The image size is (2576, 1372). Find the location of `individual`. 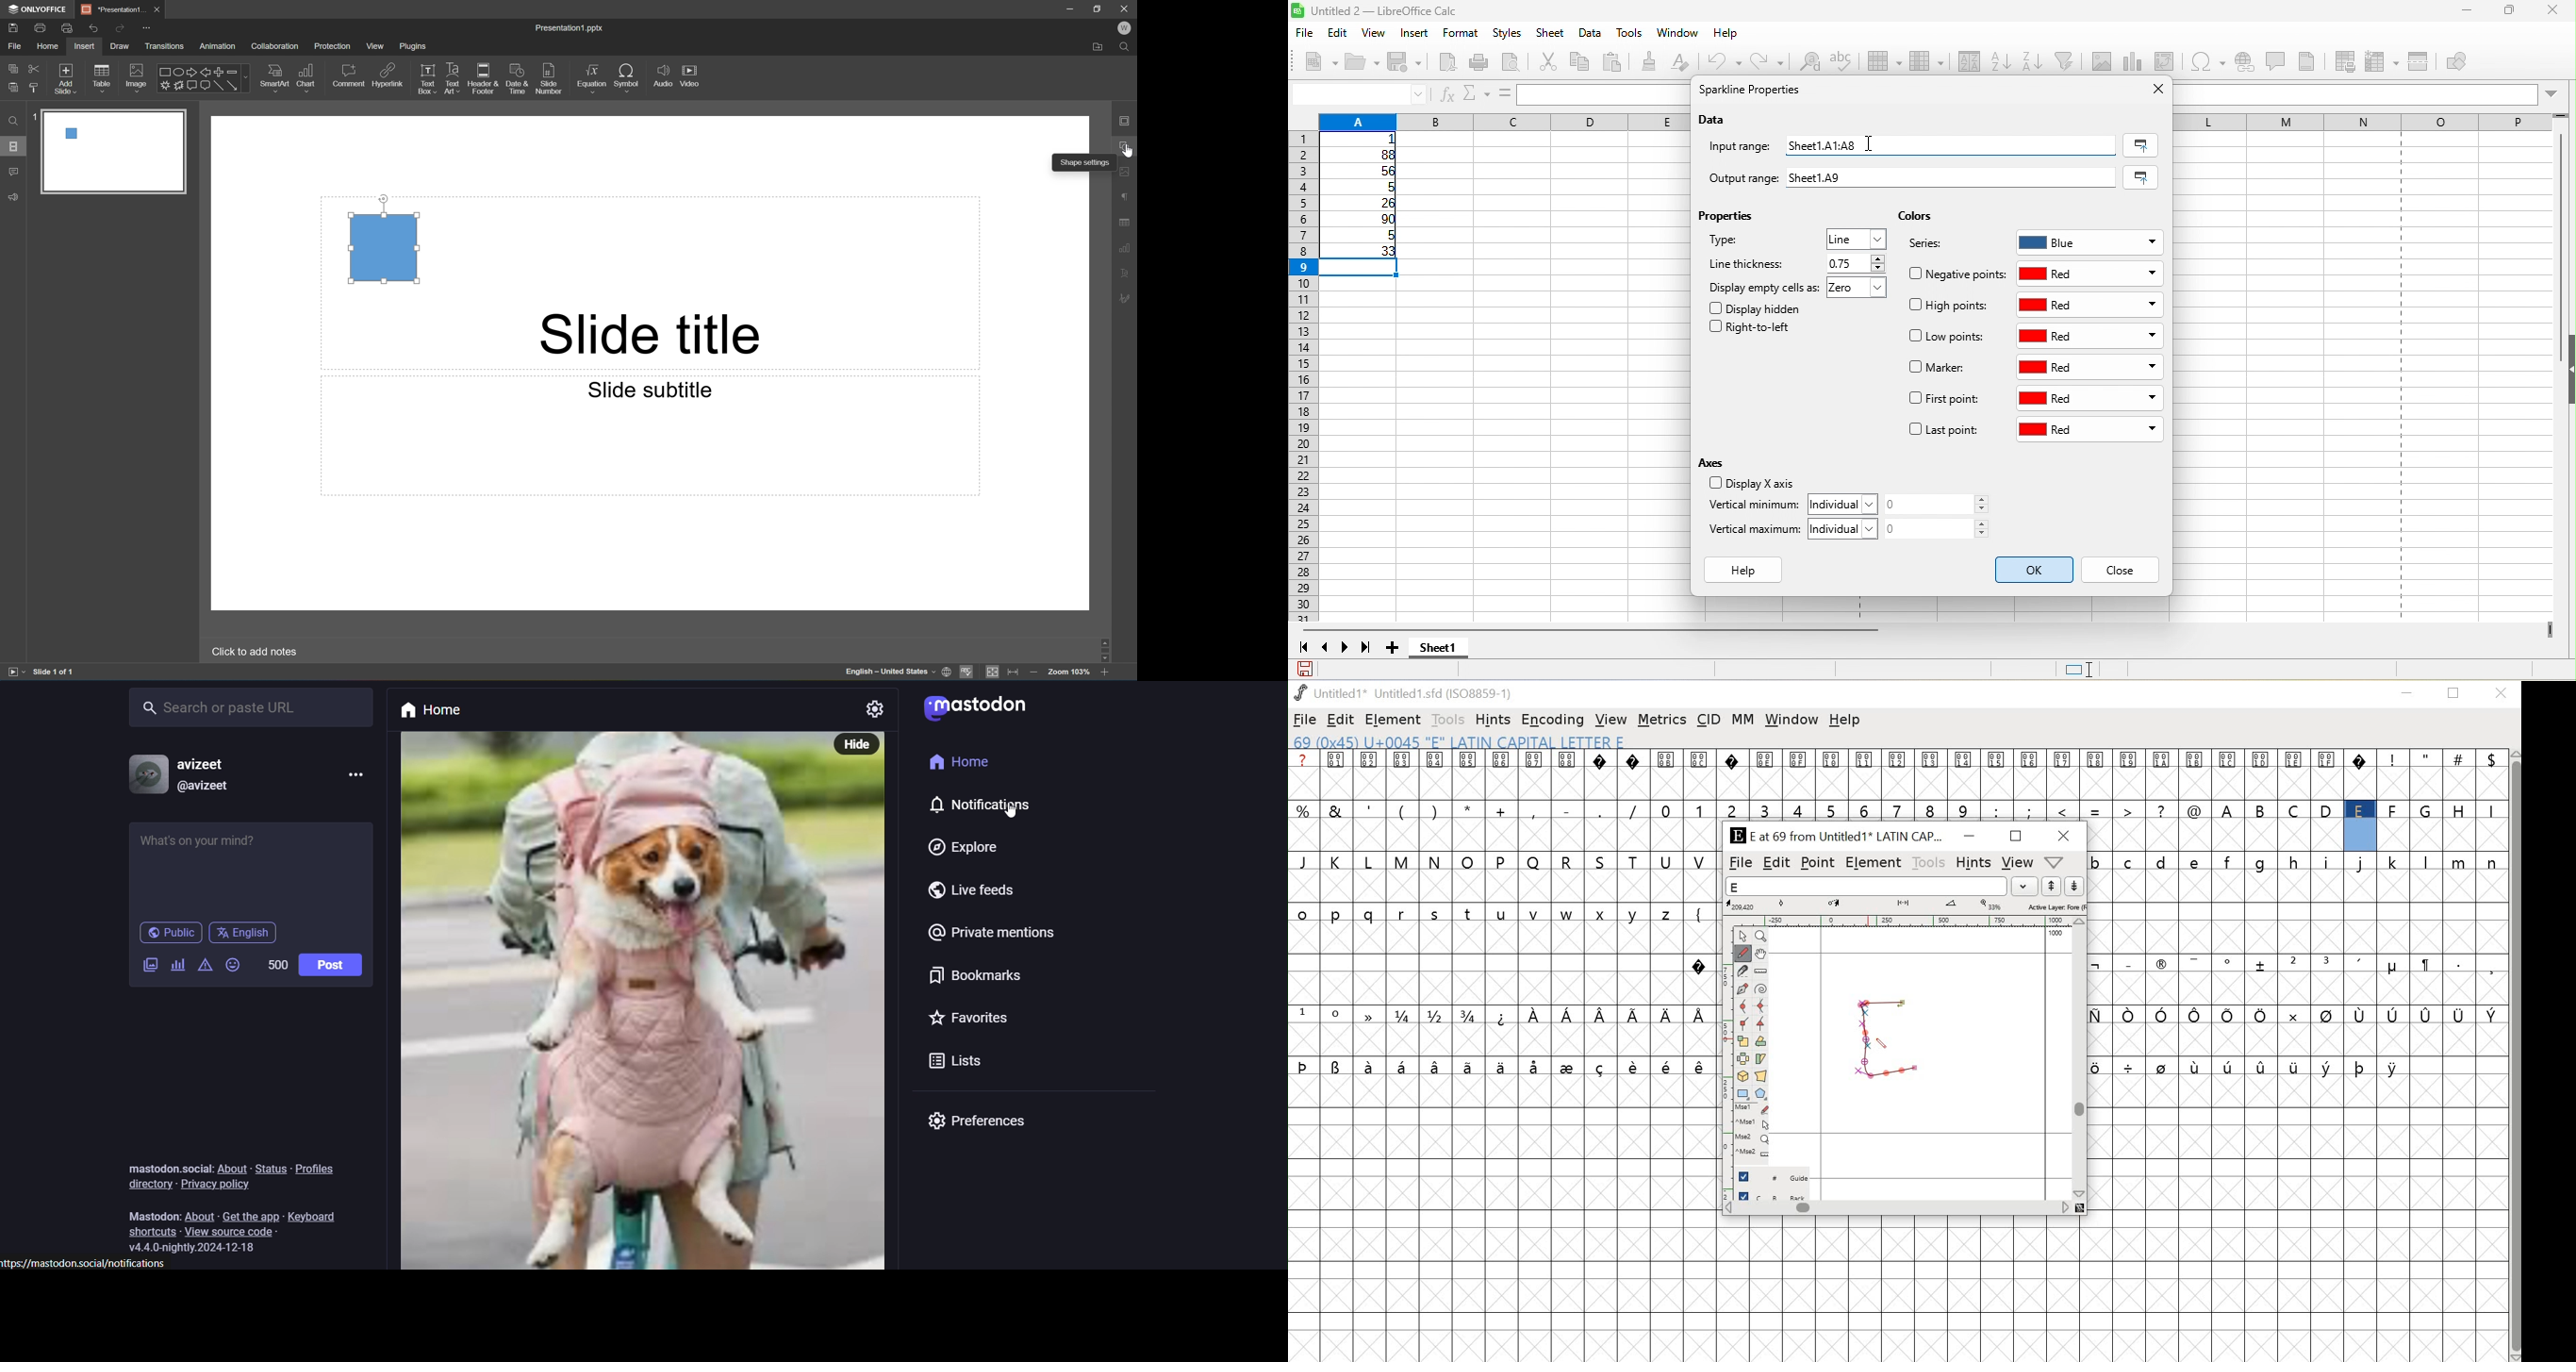

individual is located at coordinates (1847, 503).